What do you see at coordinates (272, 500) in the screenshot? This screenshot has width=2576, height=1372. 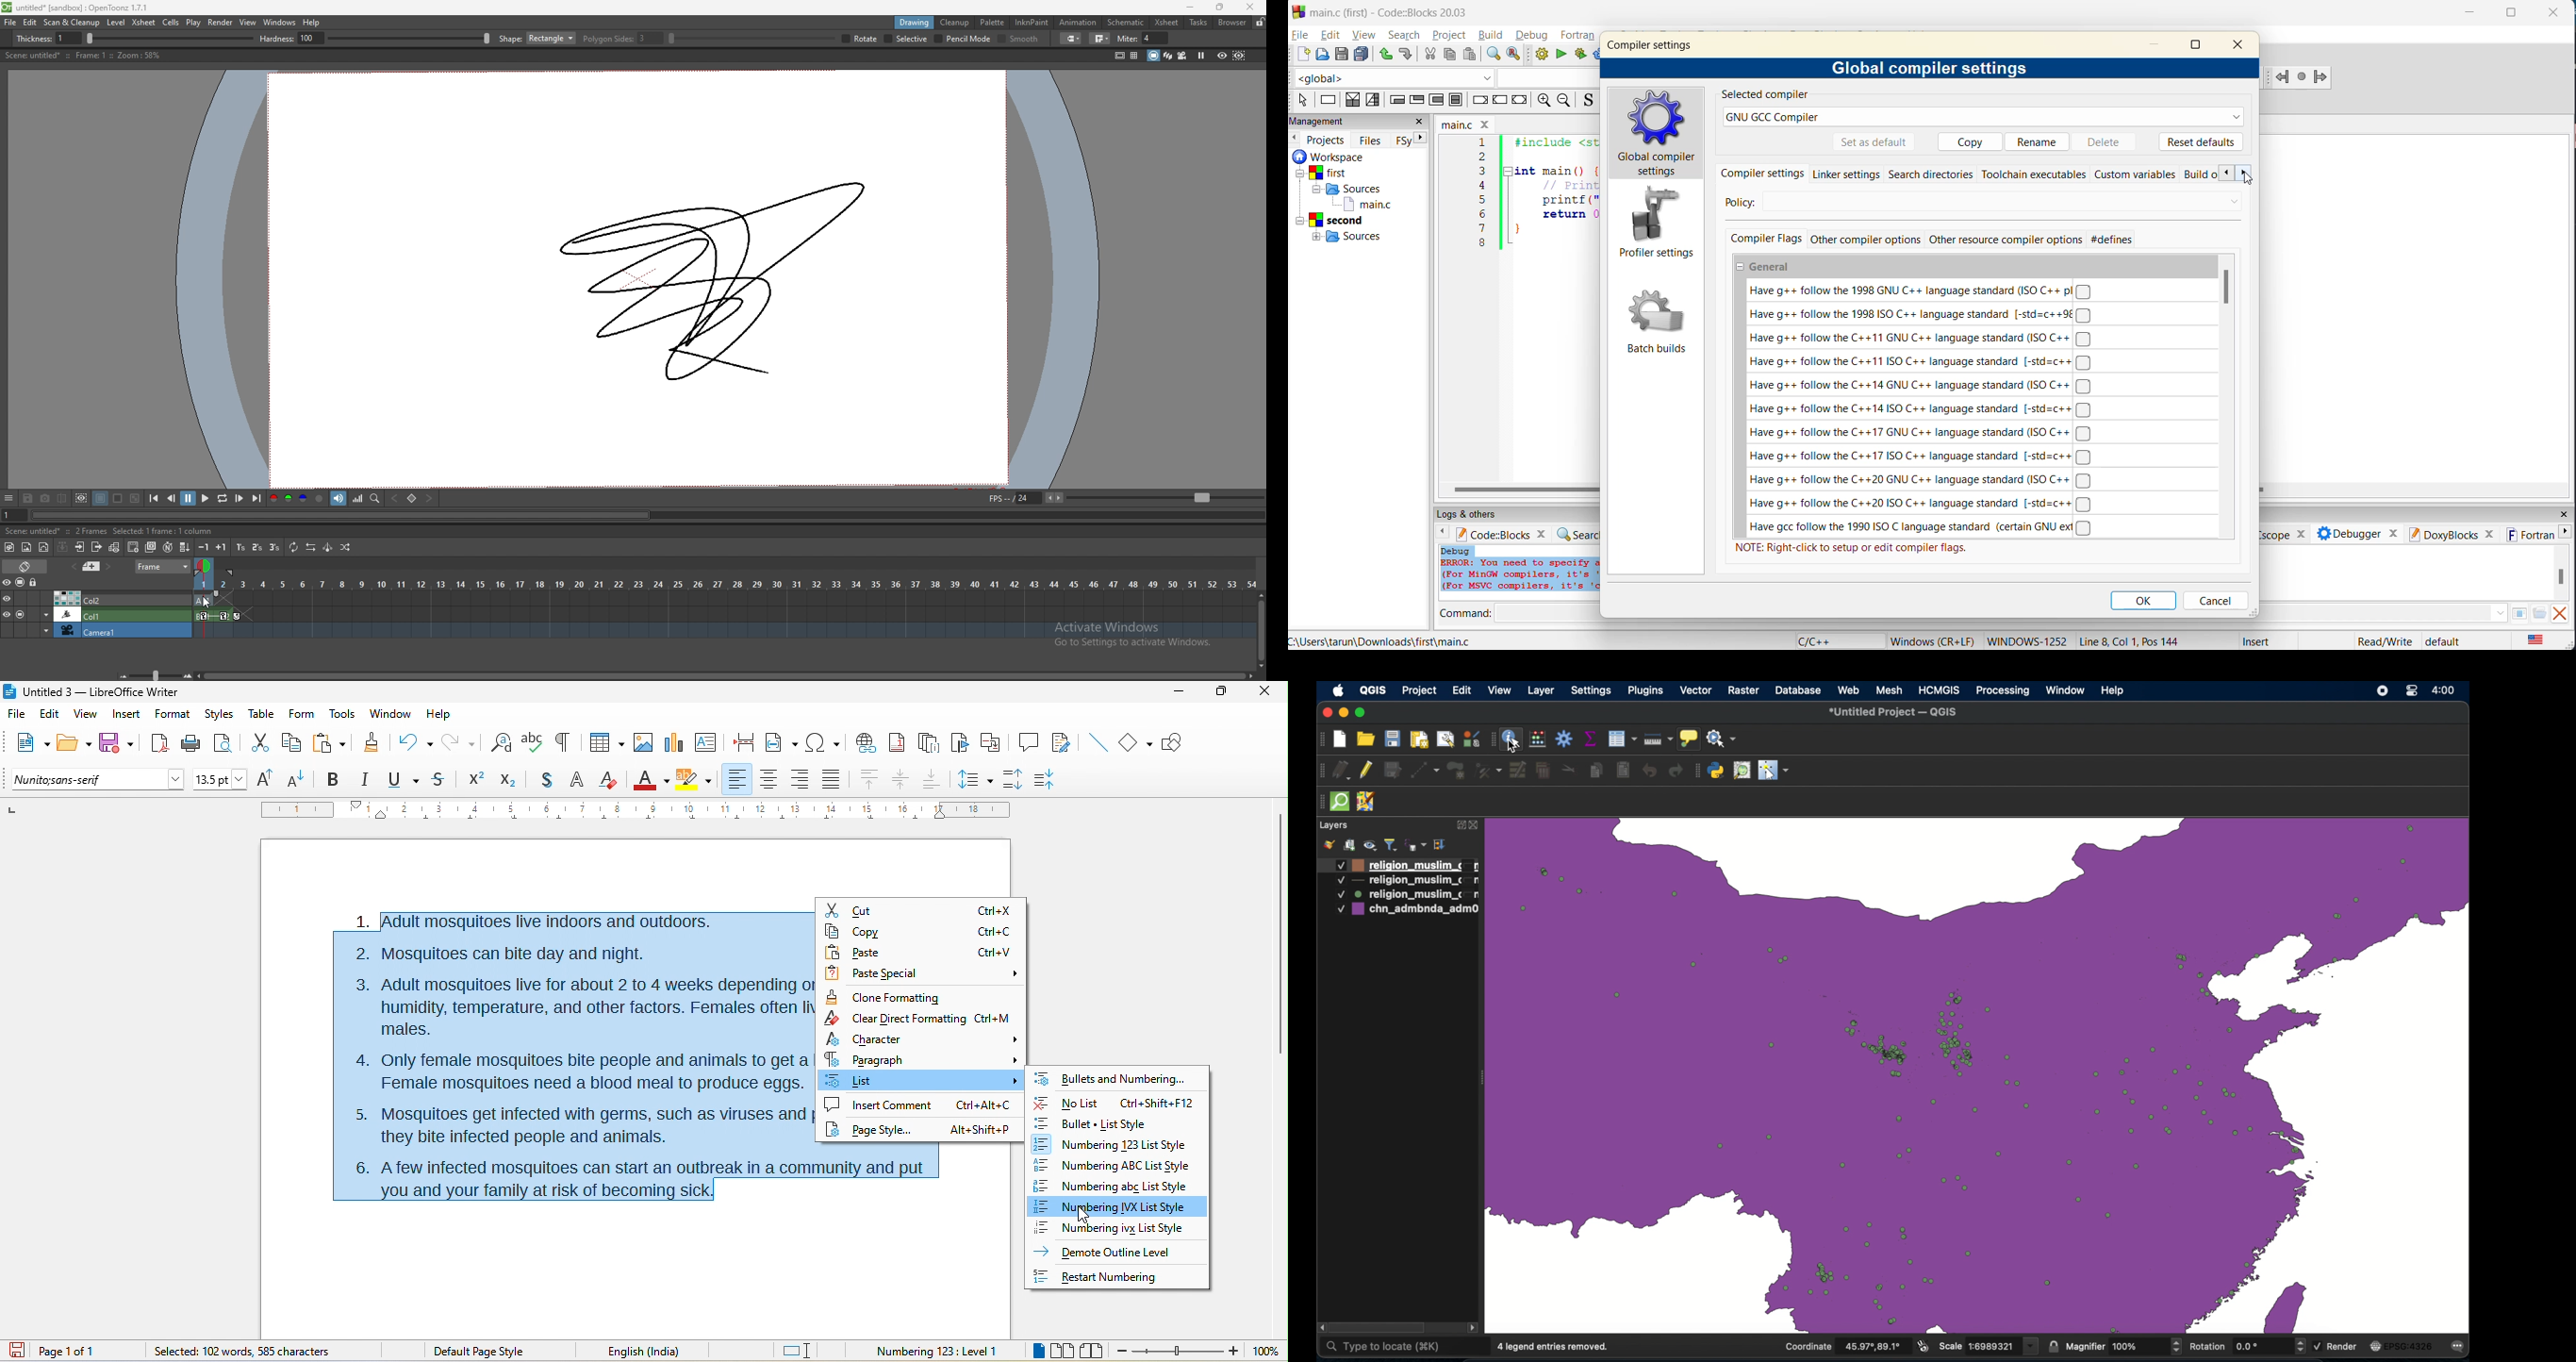 I see `red channel` at bounding box center [272, 500].